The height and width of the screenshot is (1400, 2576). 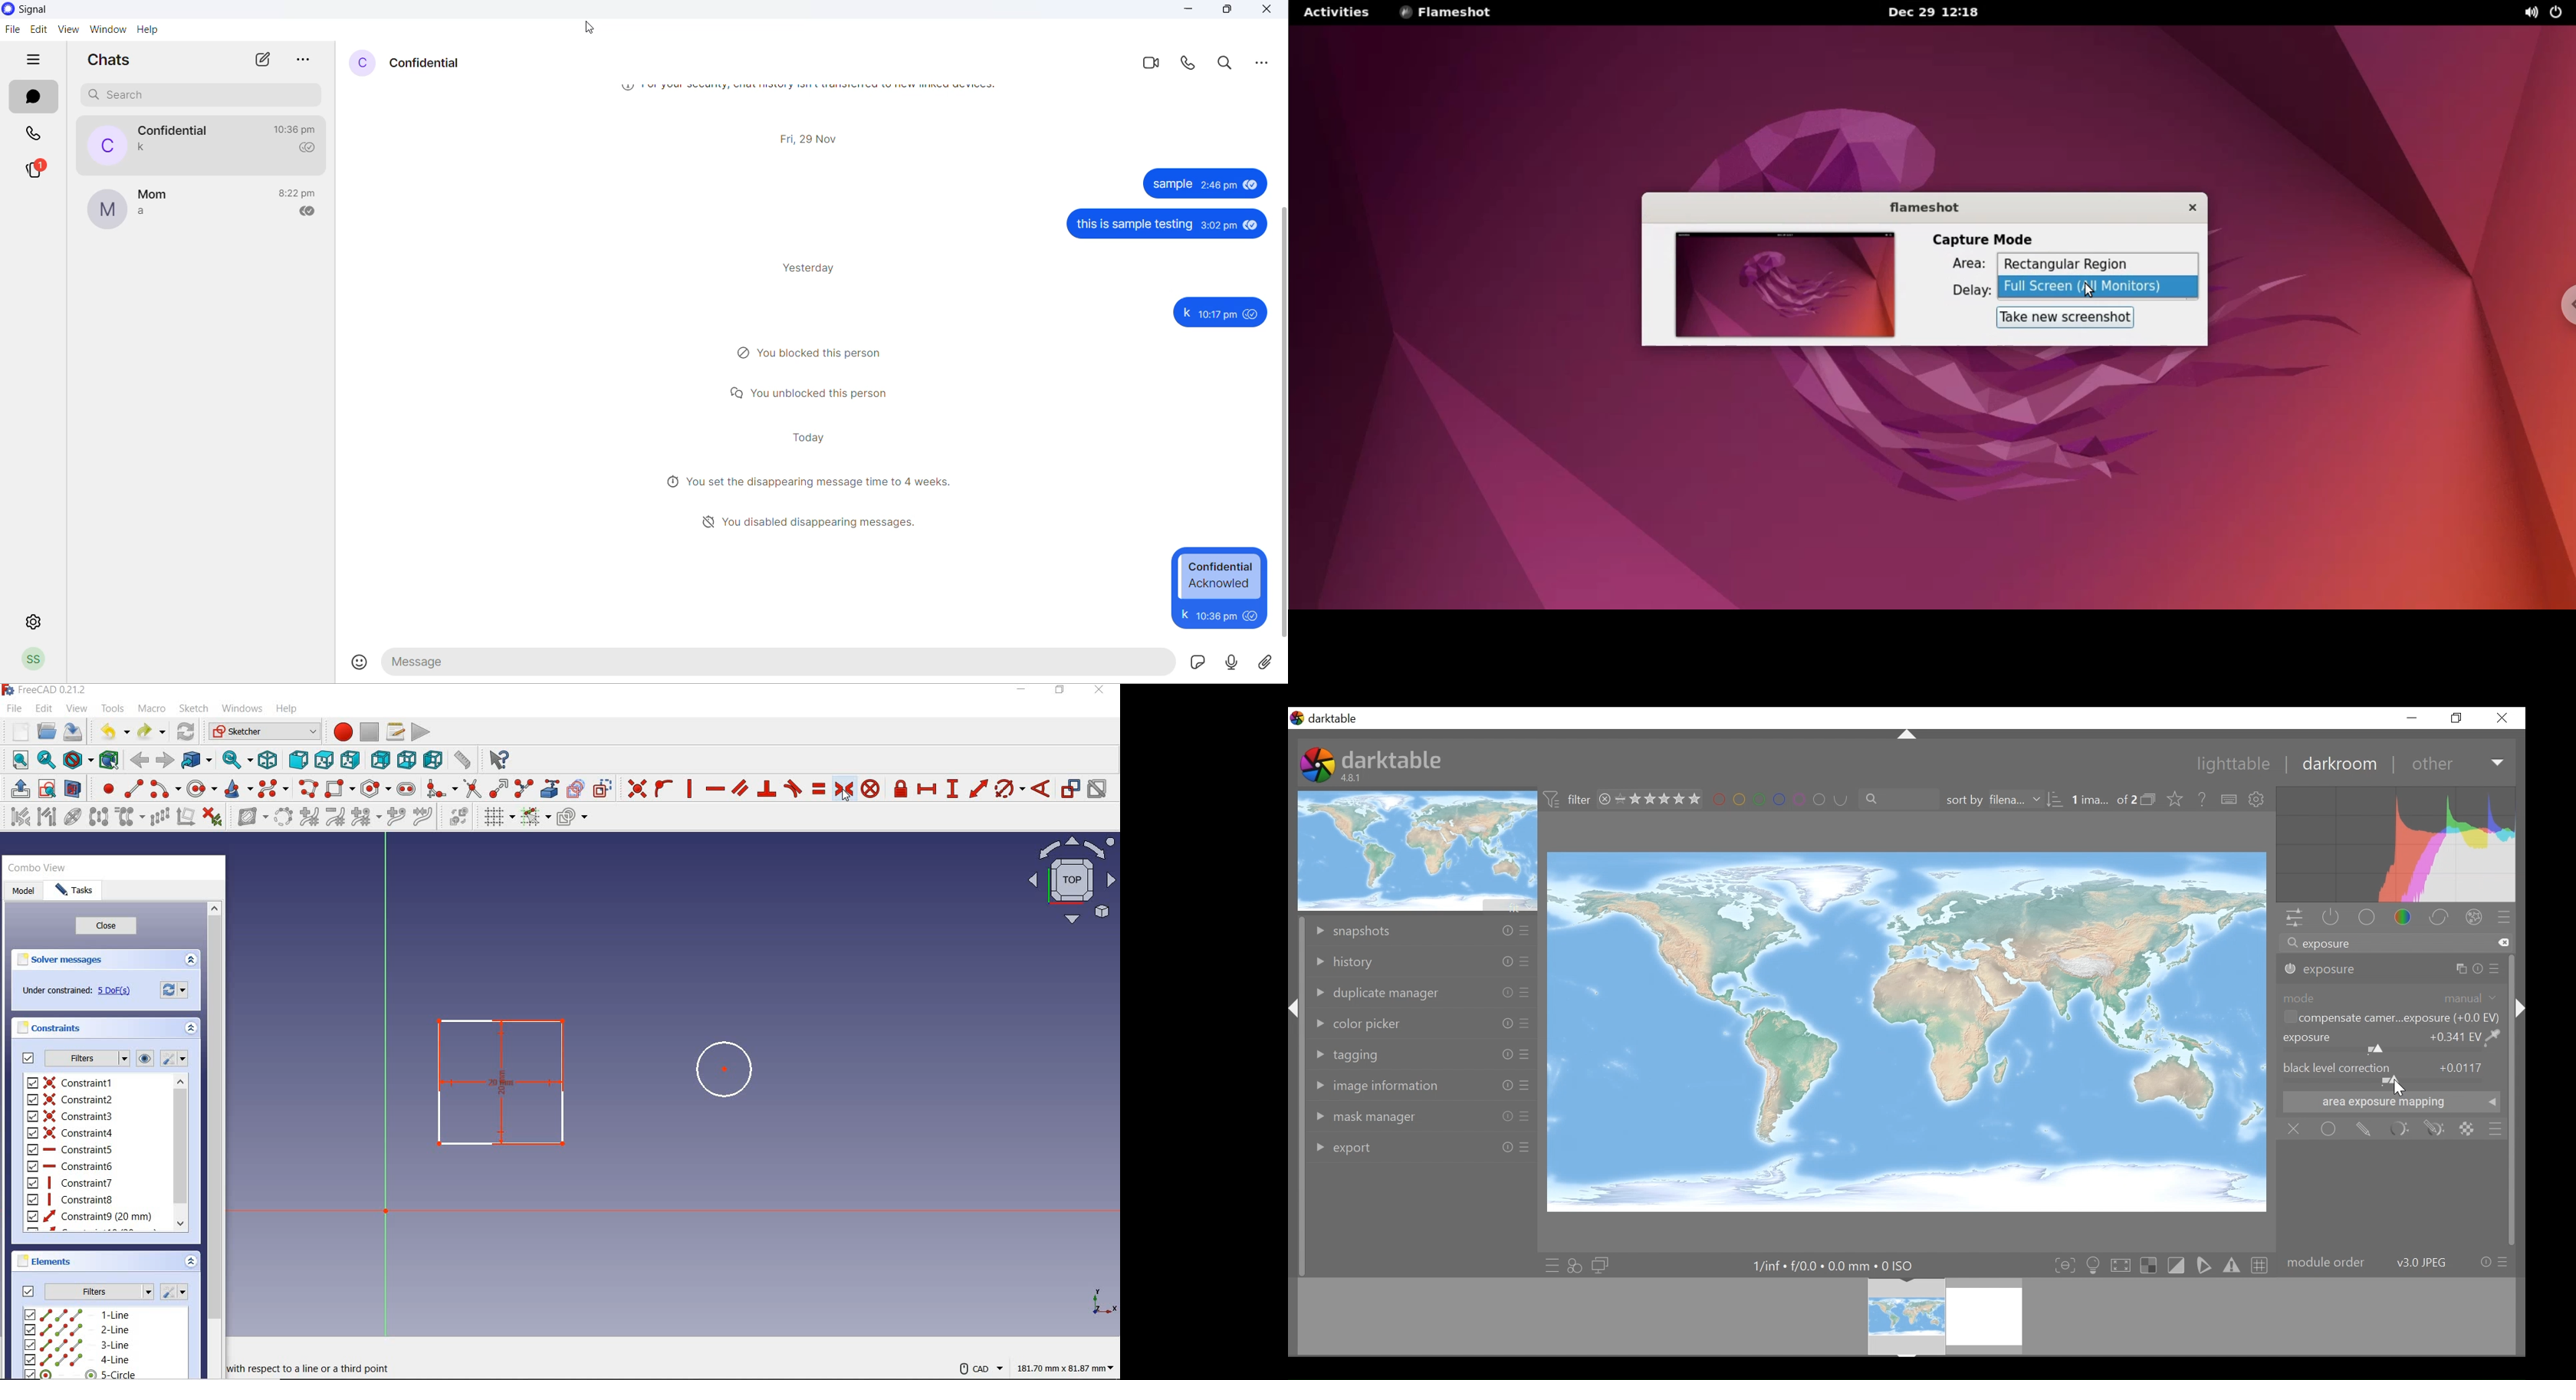 I want to click on 3-LINE, so click(x=77, y=1346).